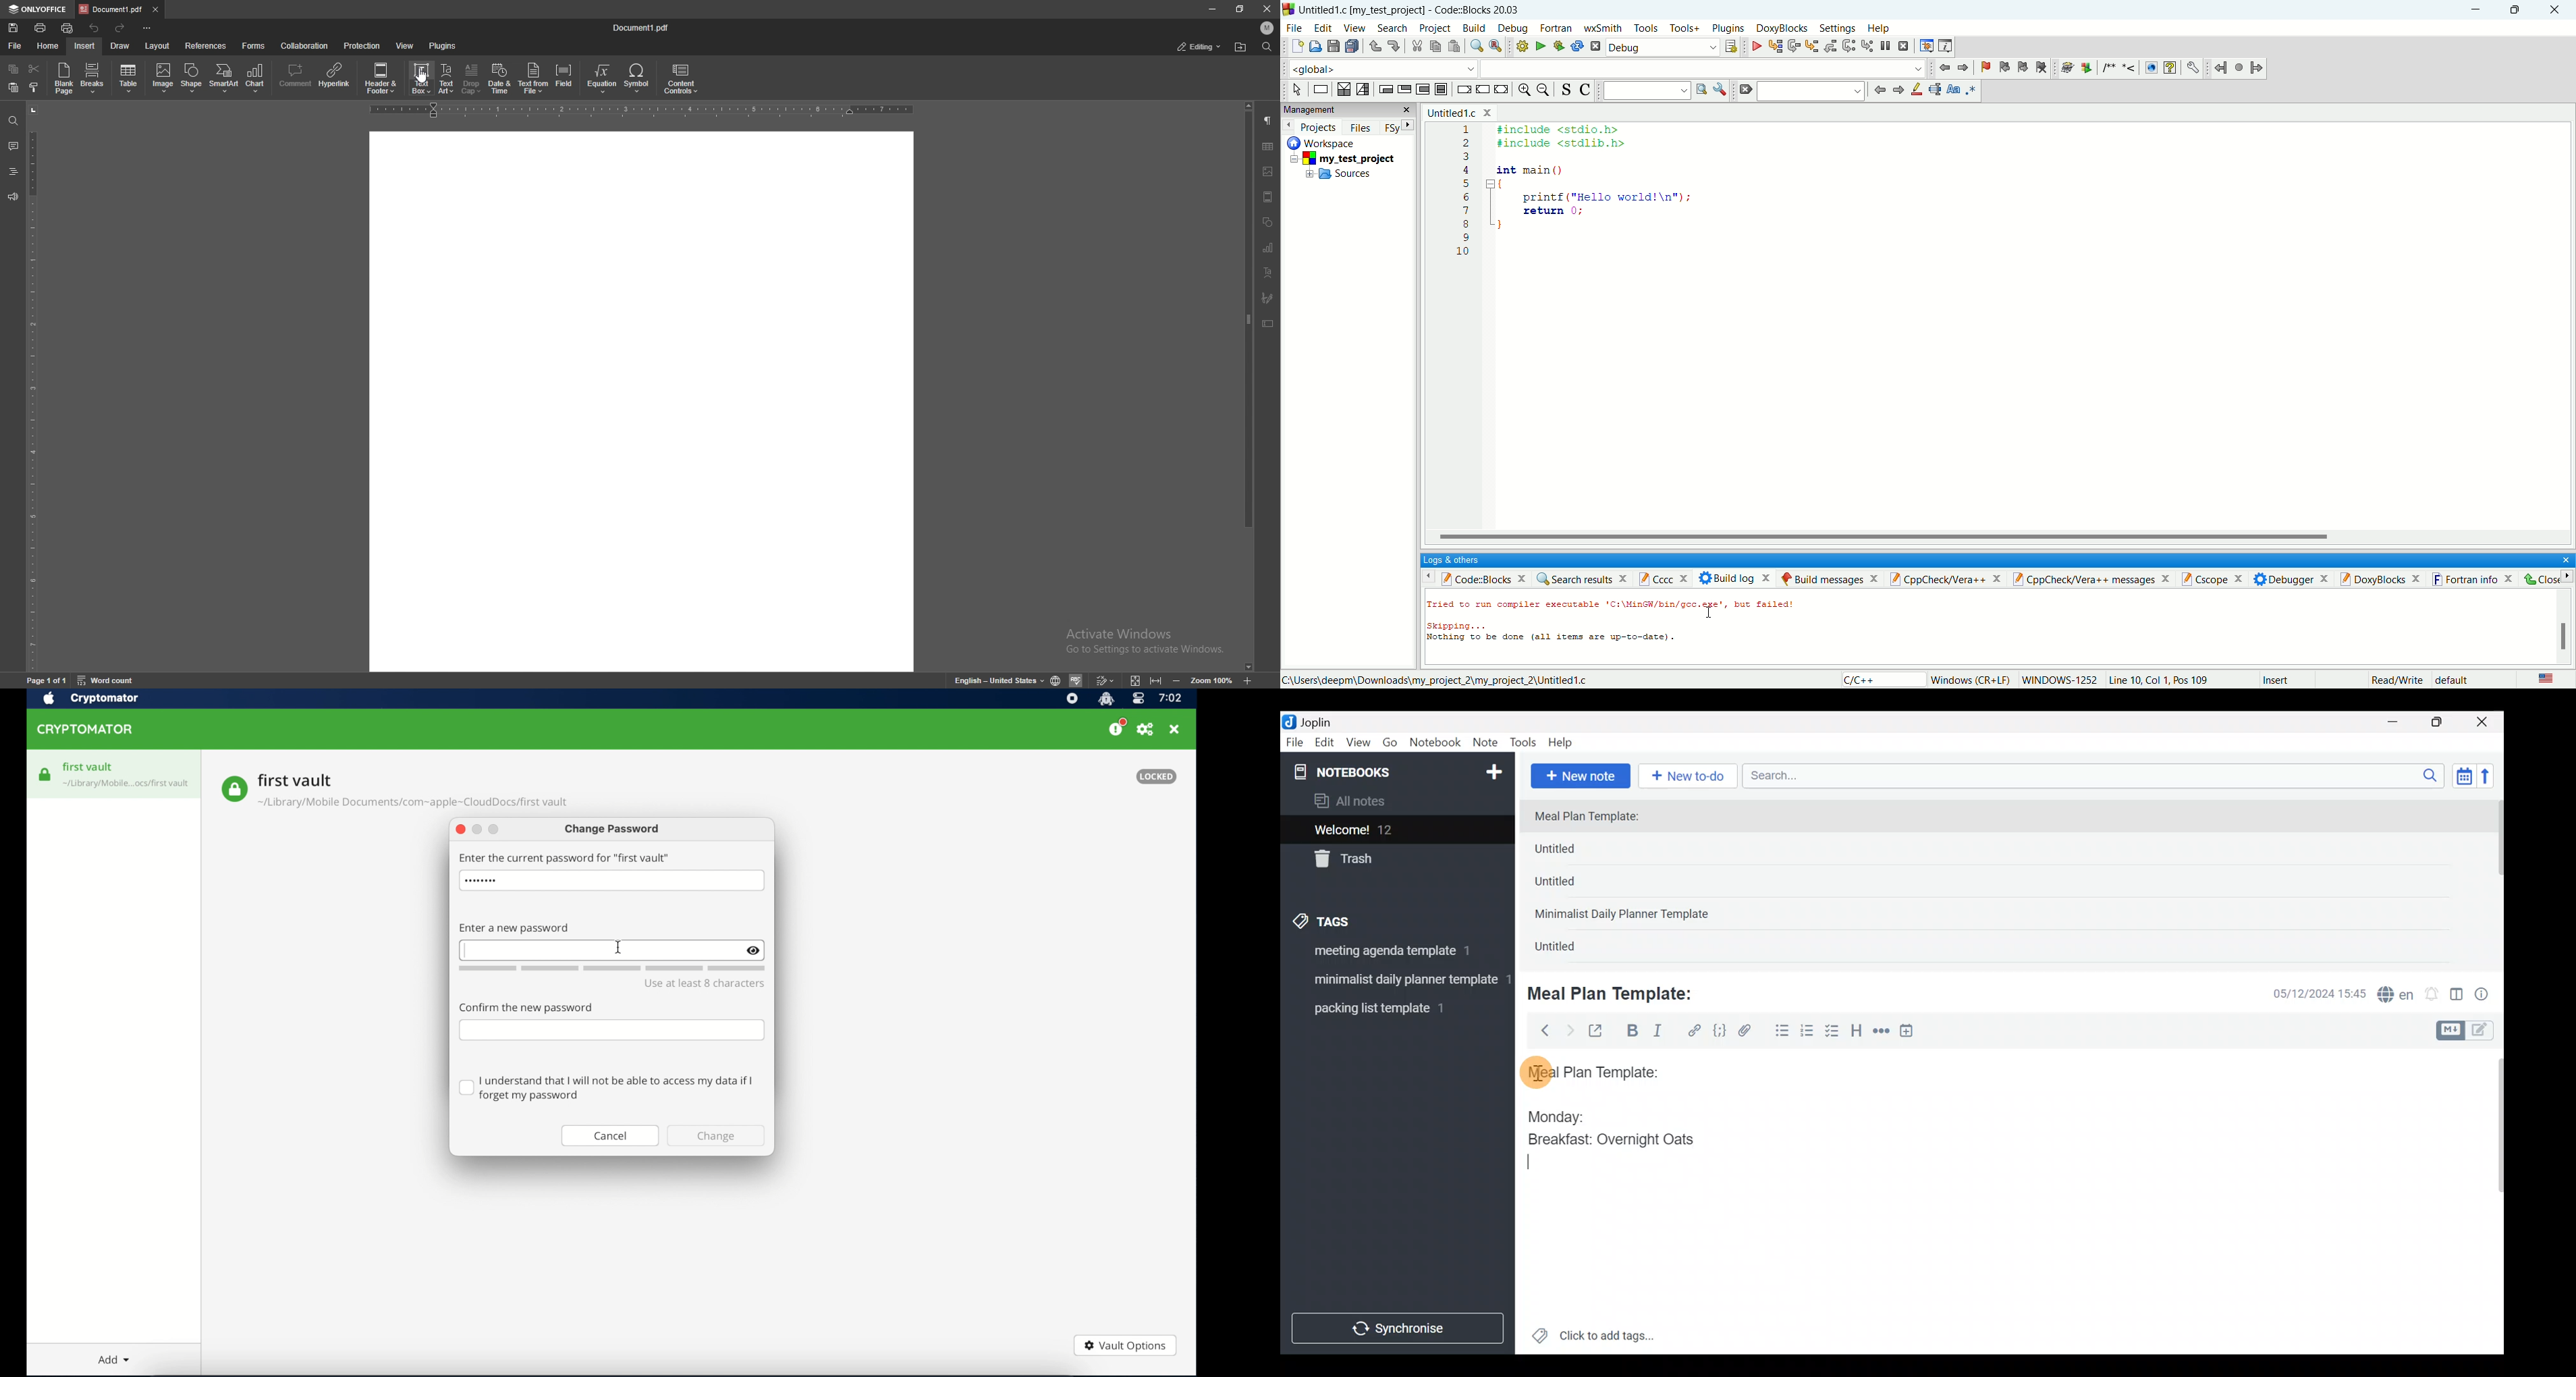 The image size is (2576, 1400). What do you see at coordinates (85, 46) in the screenshot?
I see `insert` at bounding box center [85, 46].